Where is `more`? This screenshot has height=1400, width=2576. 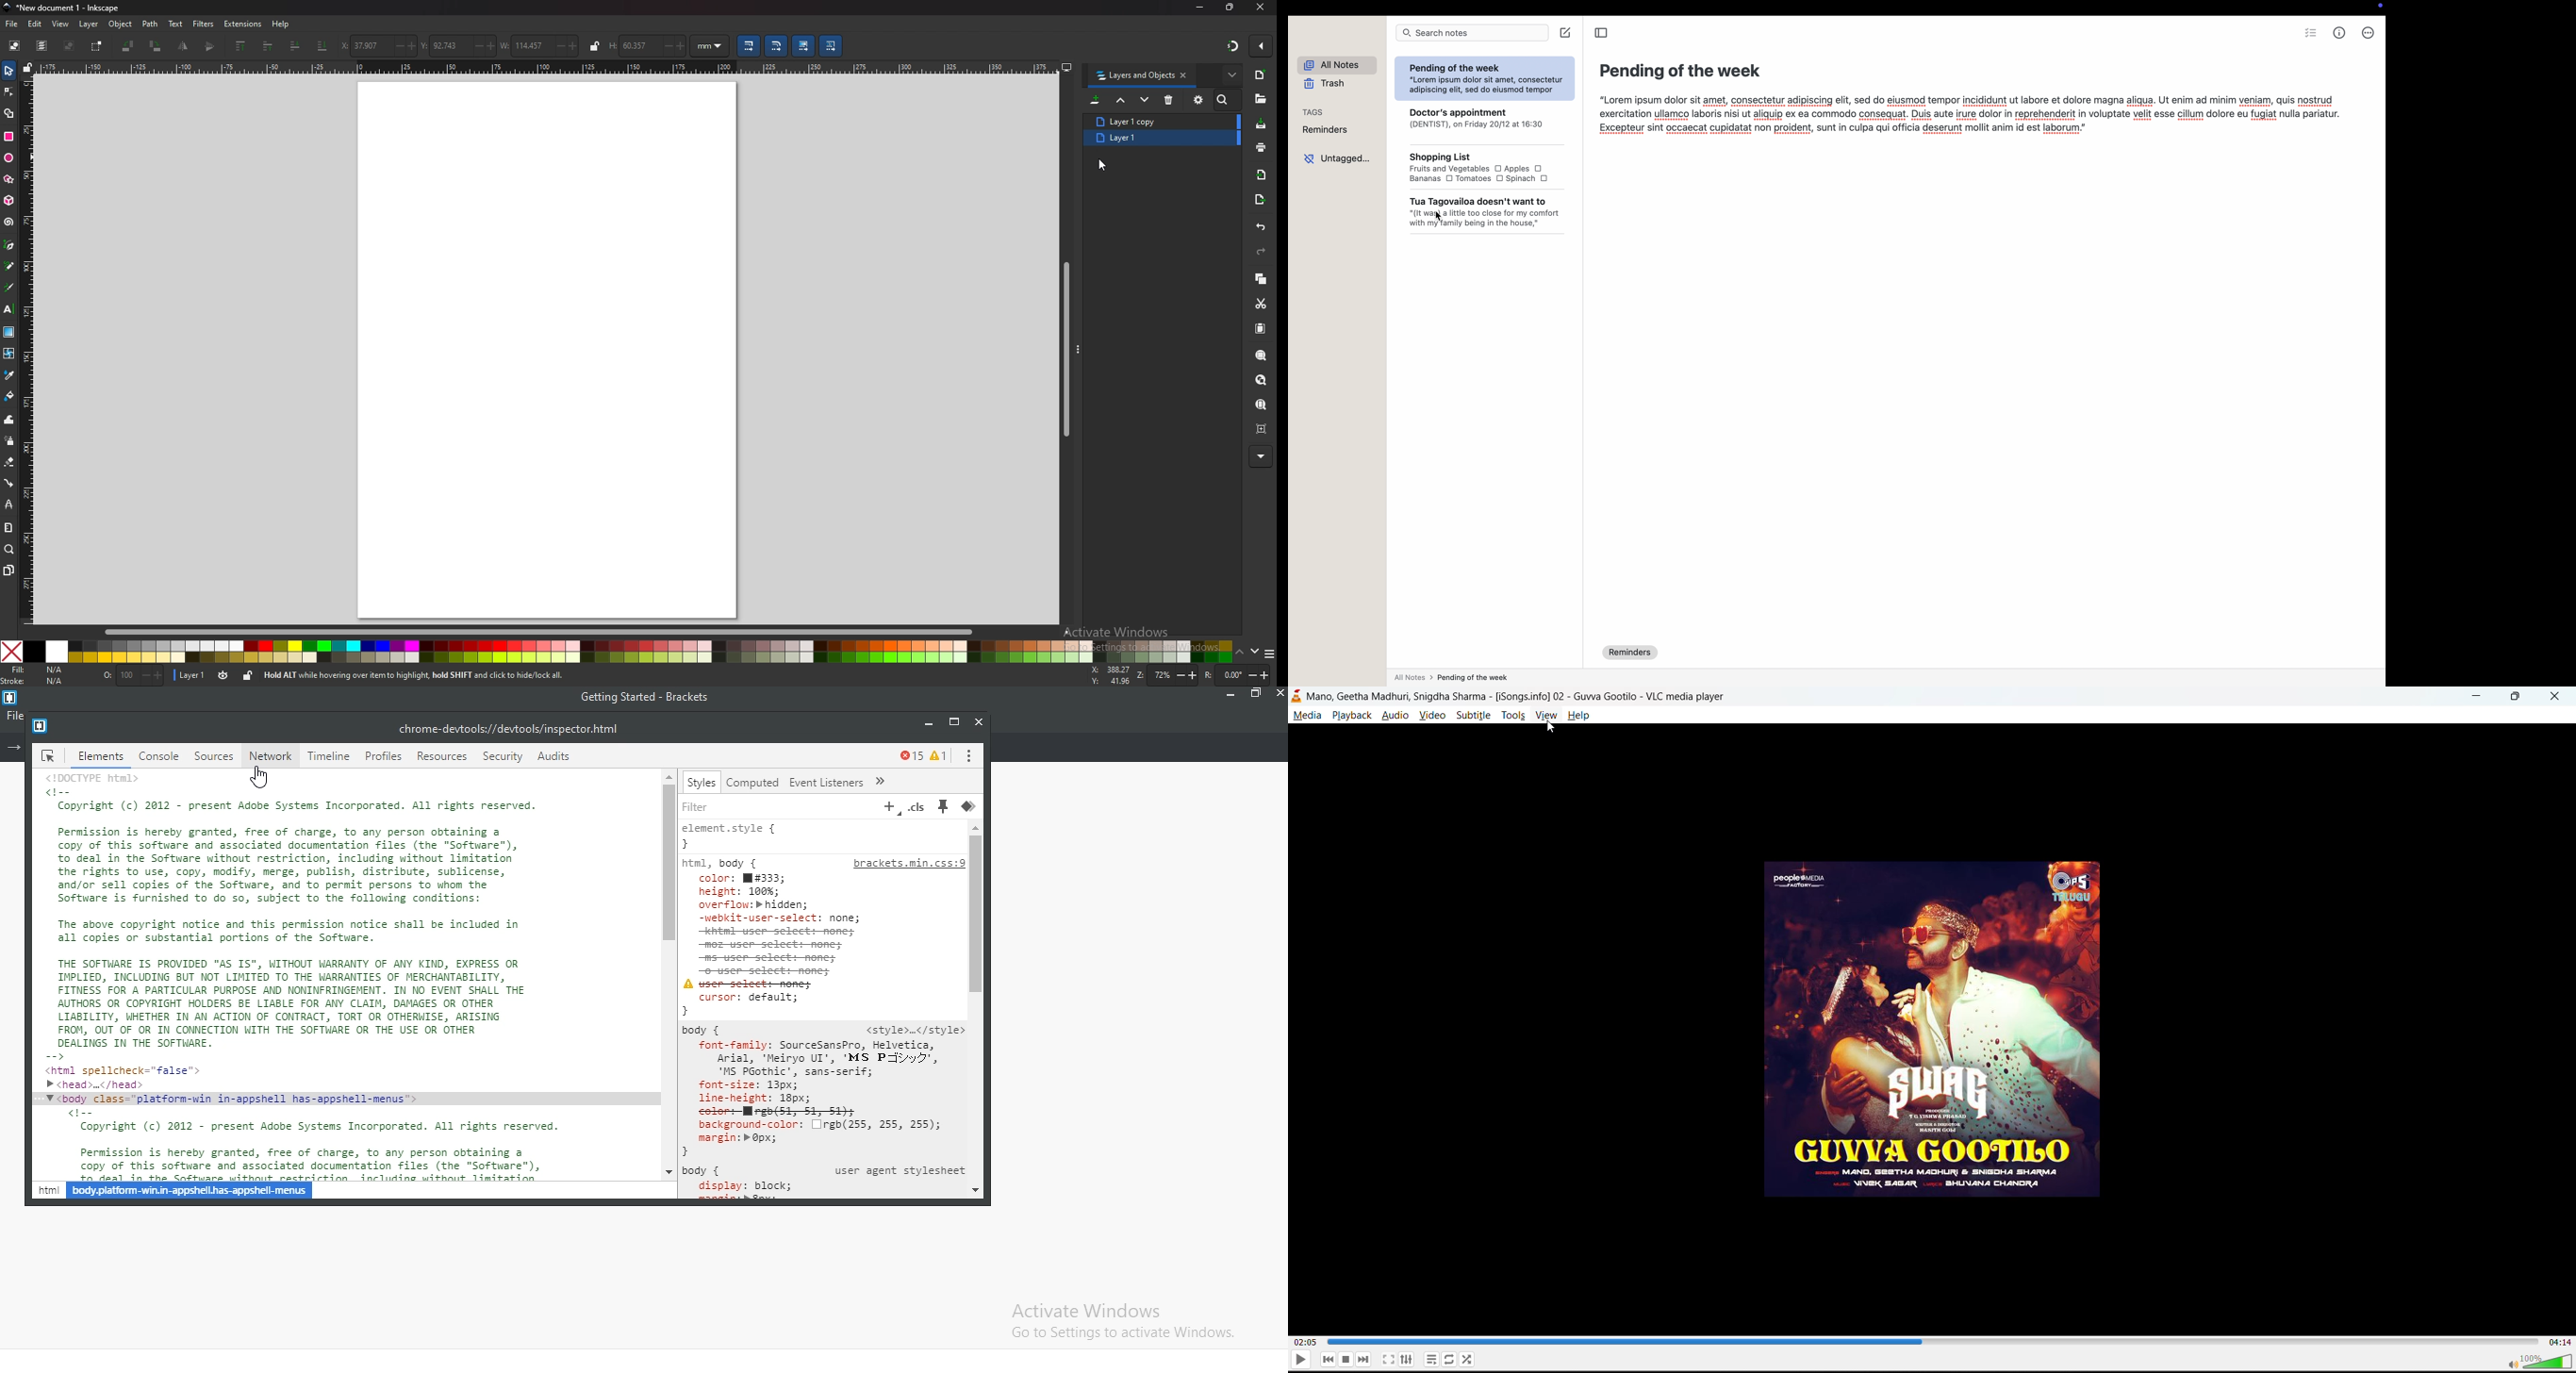
more is located at coordinates (1233, 75).